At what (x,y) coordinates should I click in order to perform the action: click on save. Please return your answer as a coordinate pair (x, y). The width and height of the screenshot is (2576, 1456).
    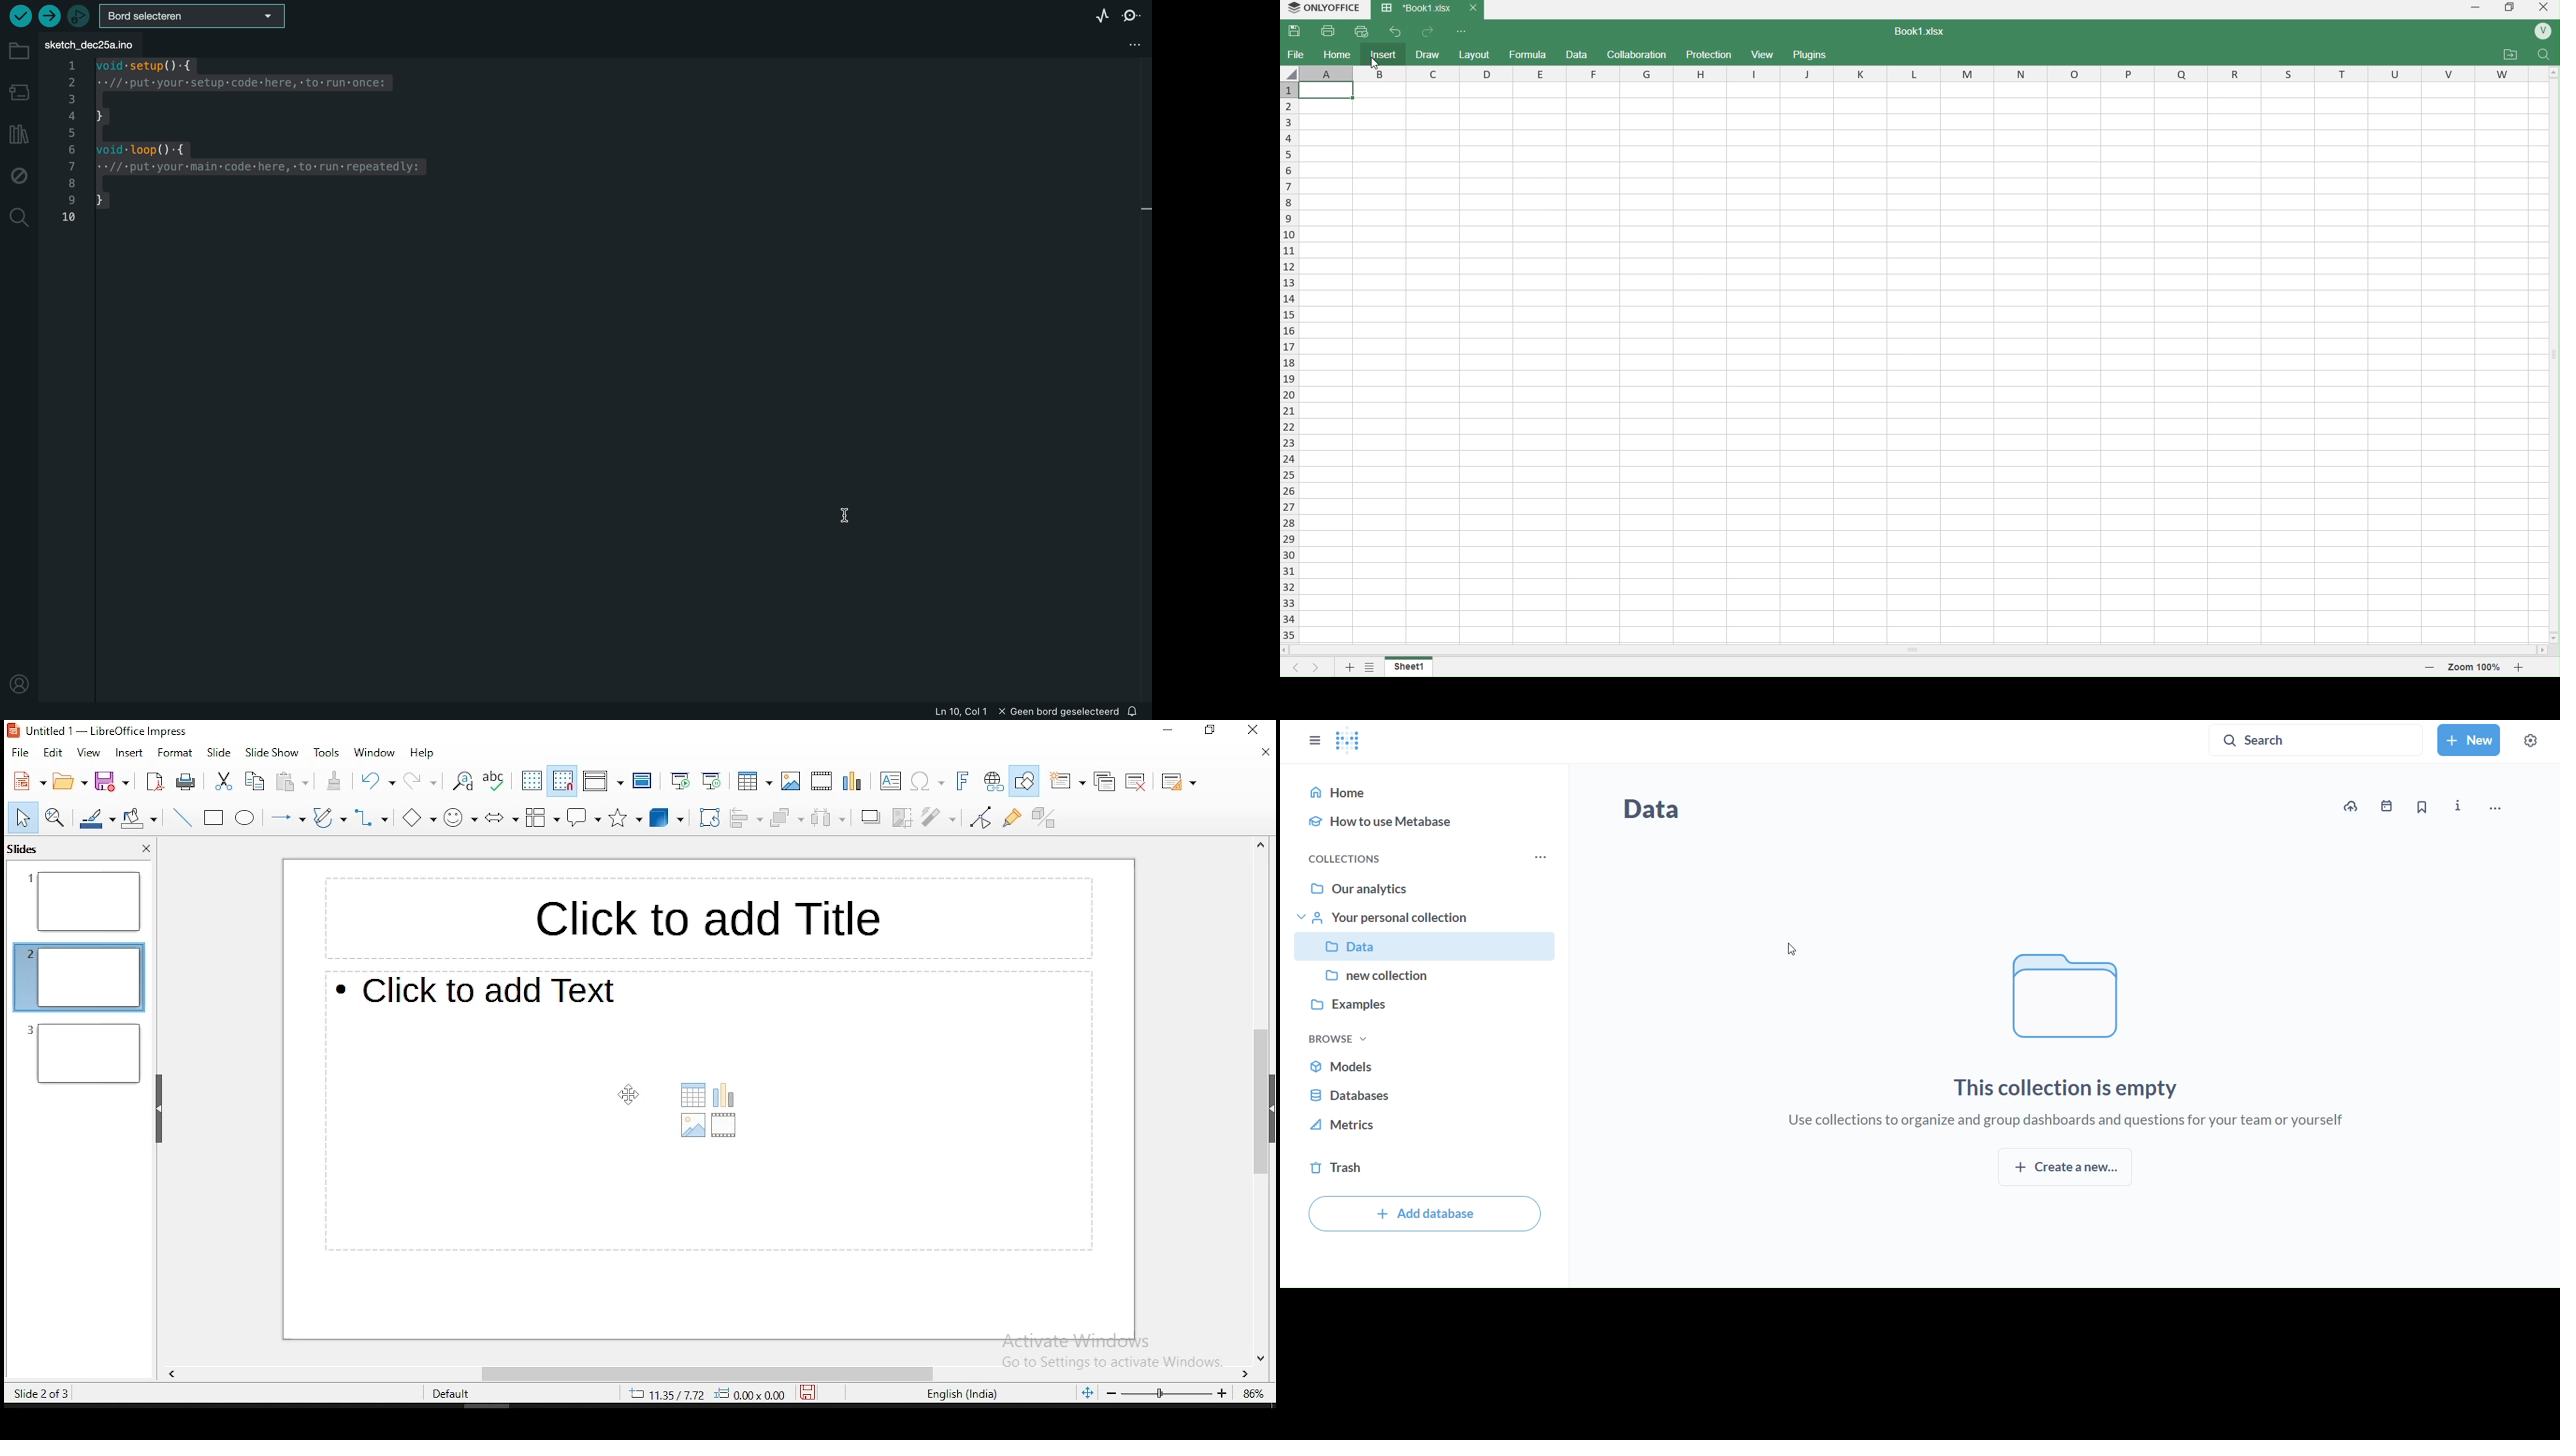
    Looking at the image, I should click on (812, 1392).